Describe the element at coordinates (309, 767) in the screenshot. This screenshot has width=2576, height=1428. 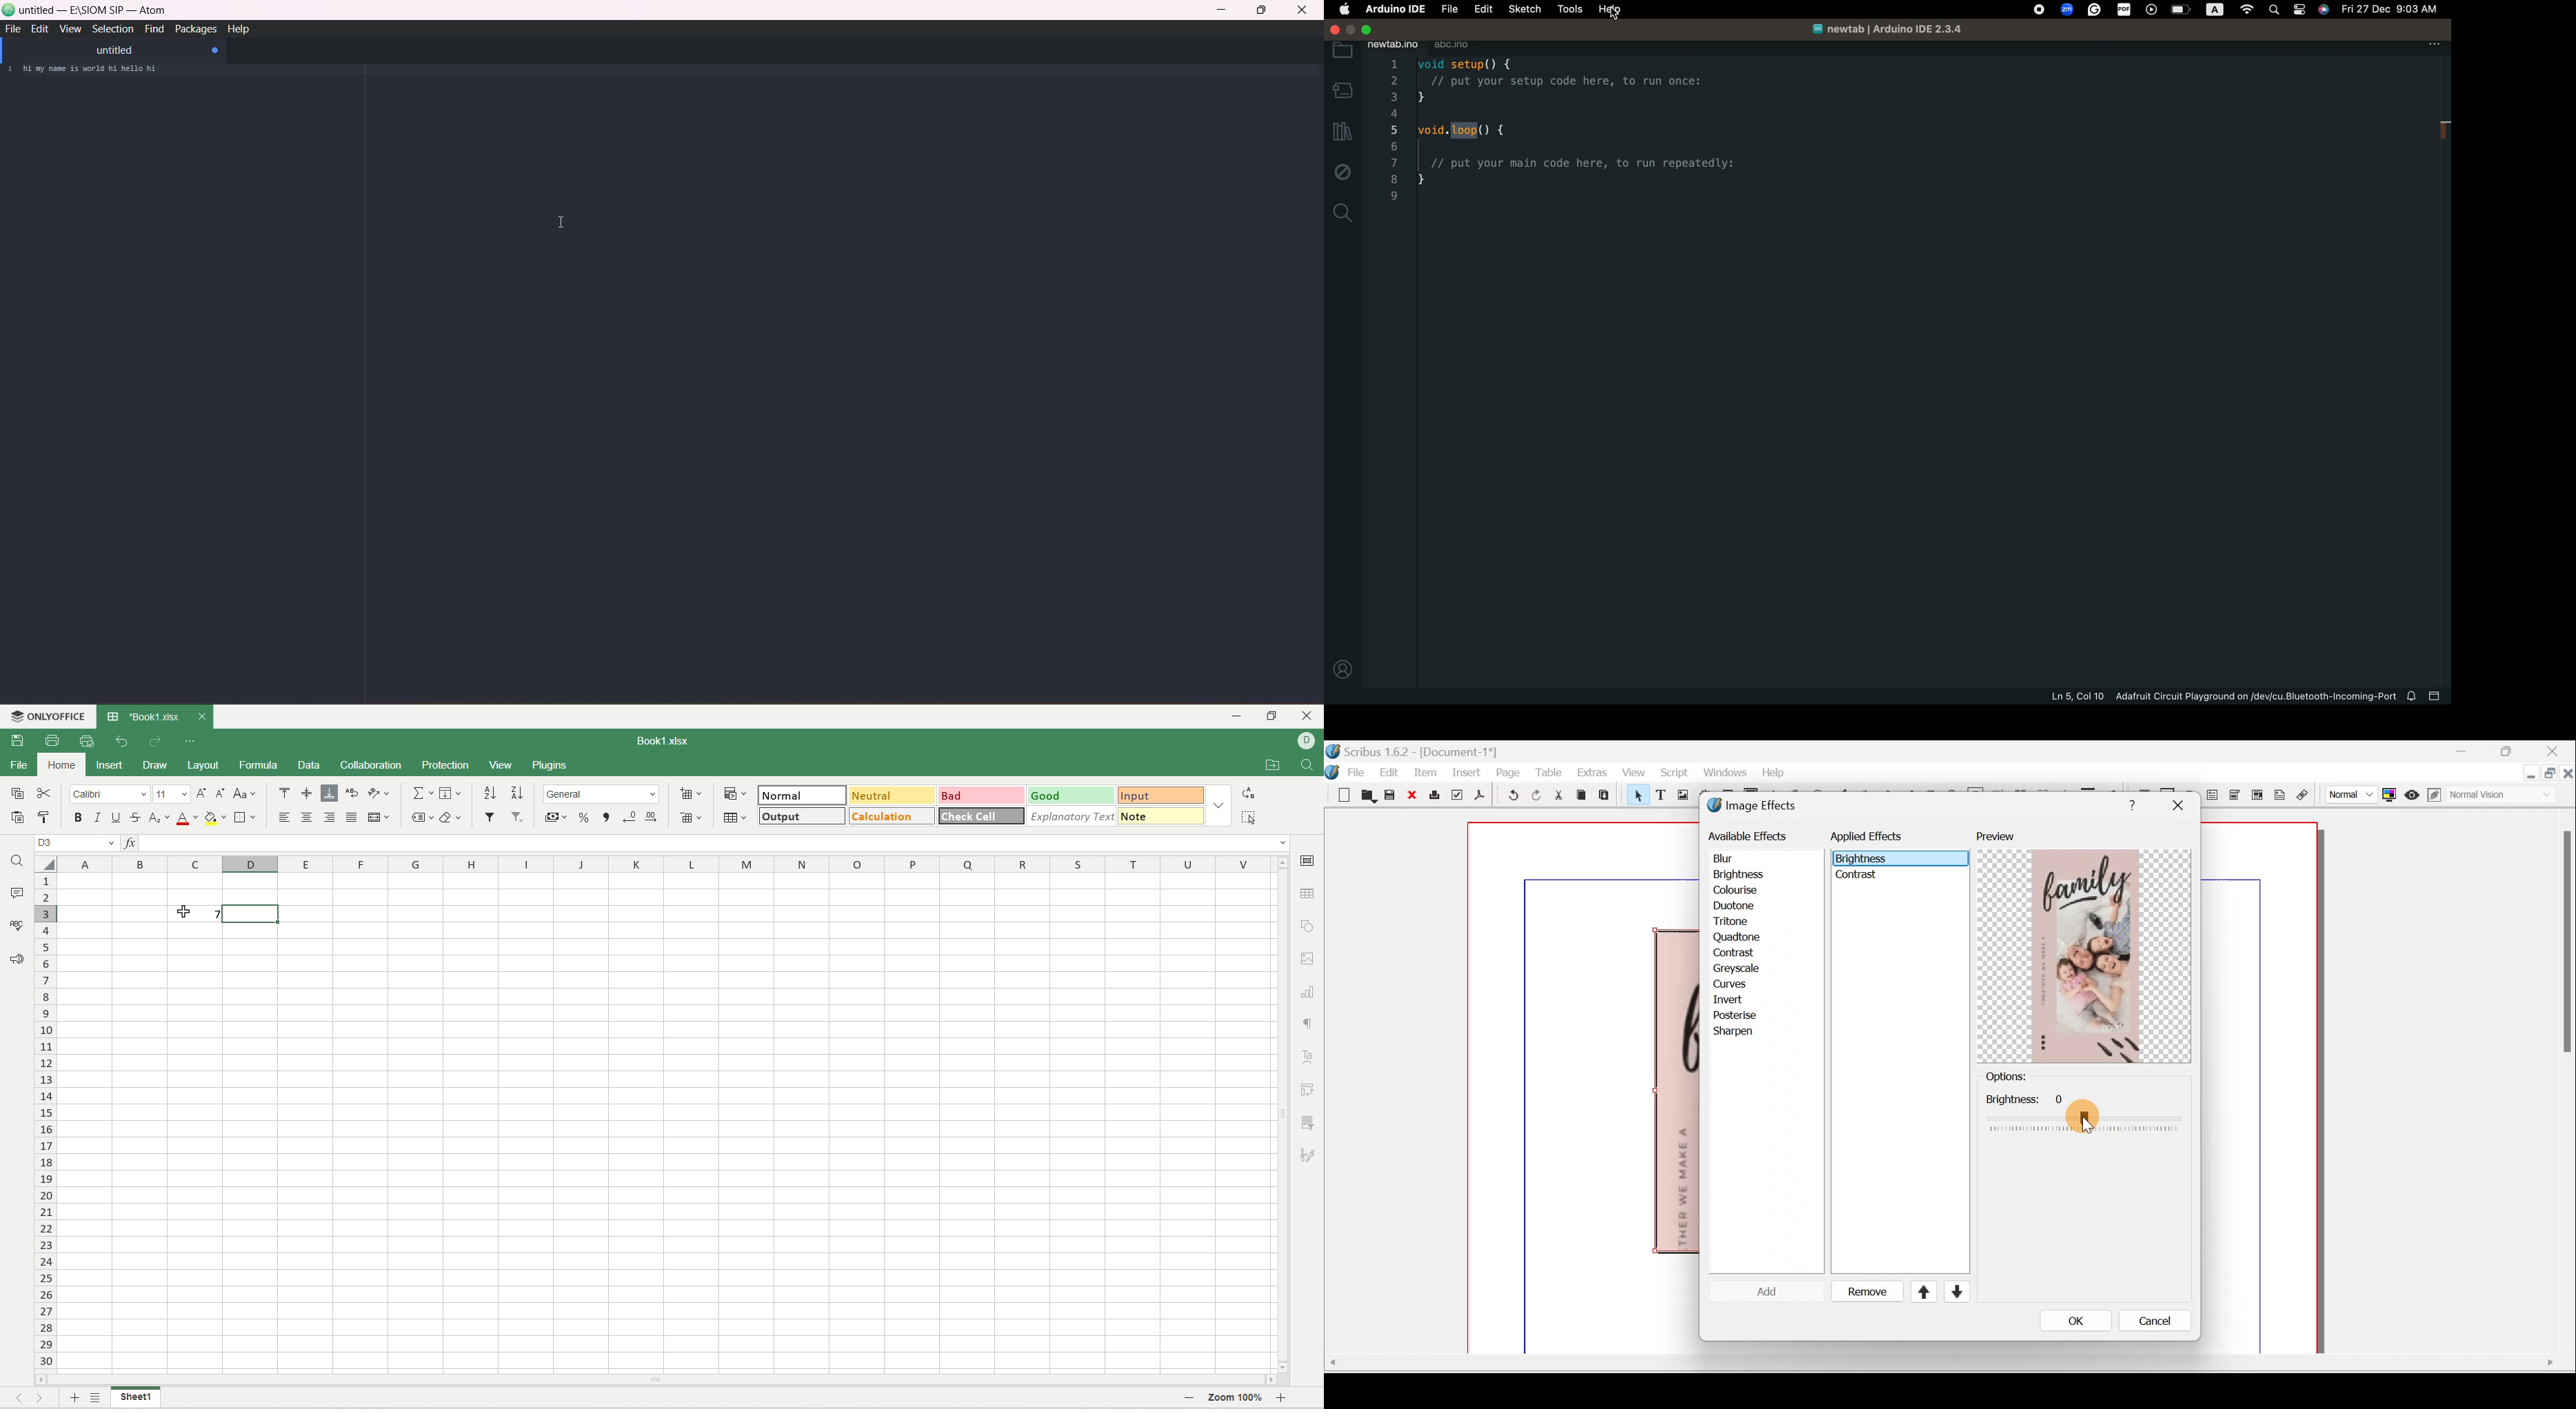
I see `data` at that location.